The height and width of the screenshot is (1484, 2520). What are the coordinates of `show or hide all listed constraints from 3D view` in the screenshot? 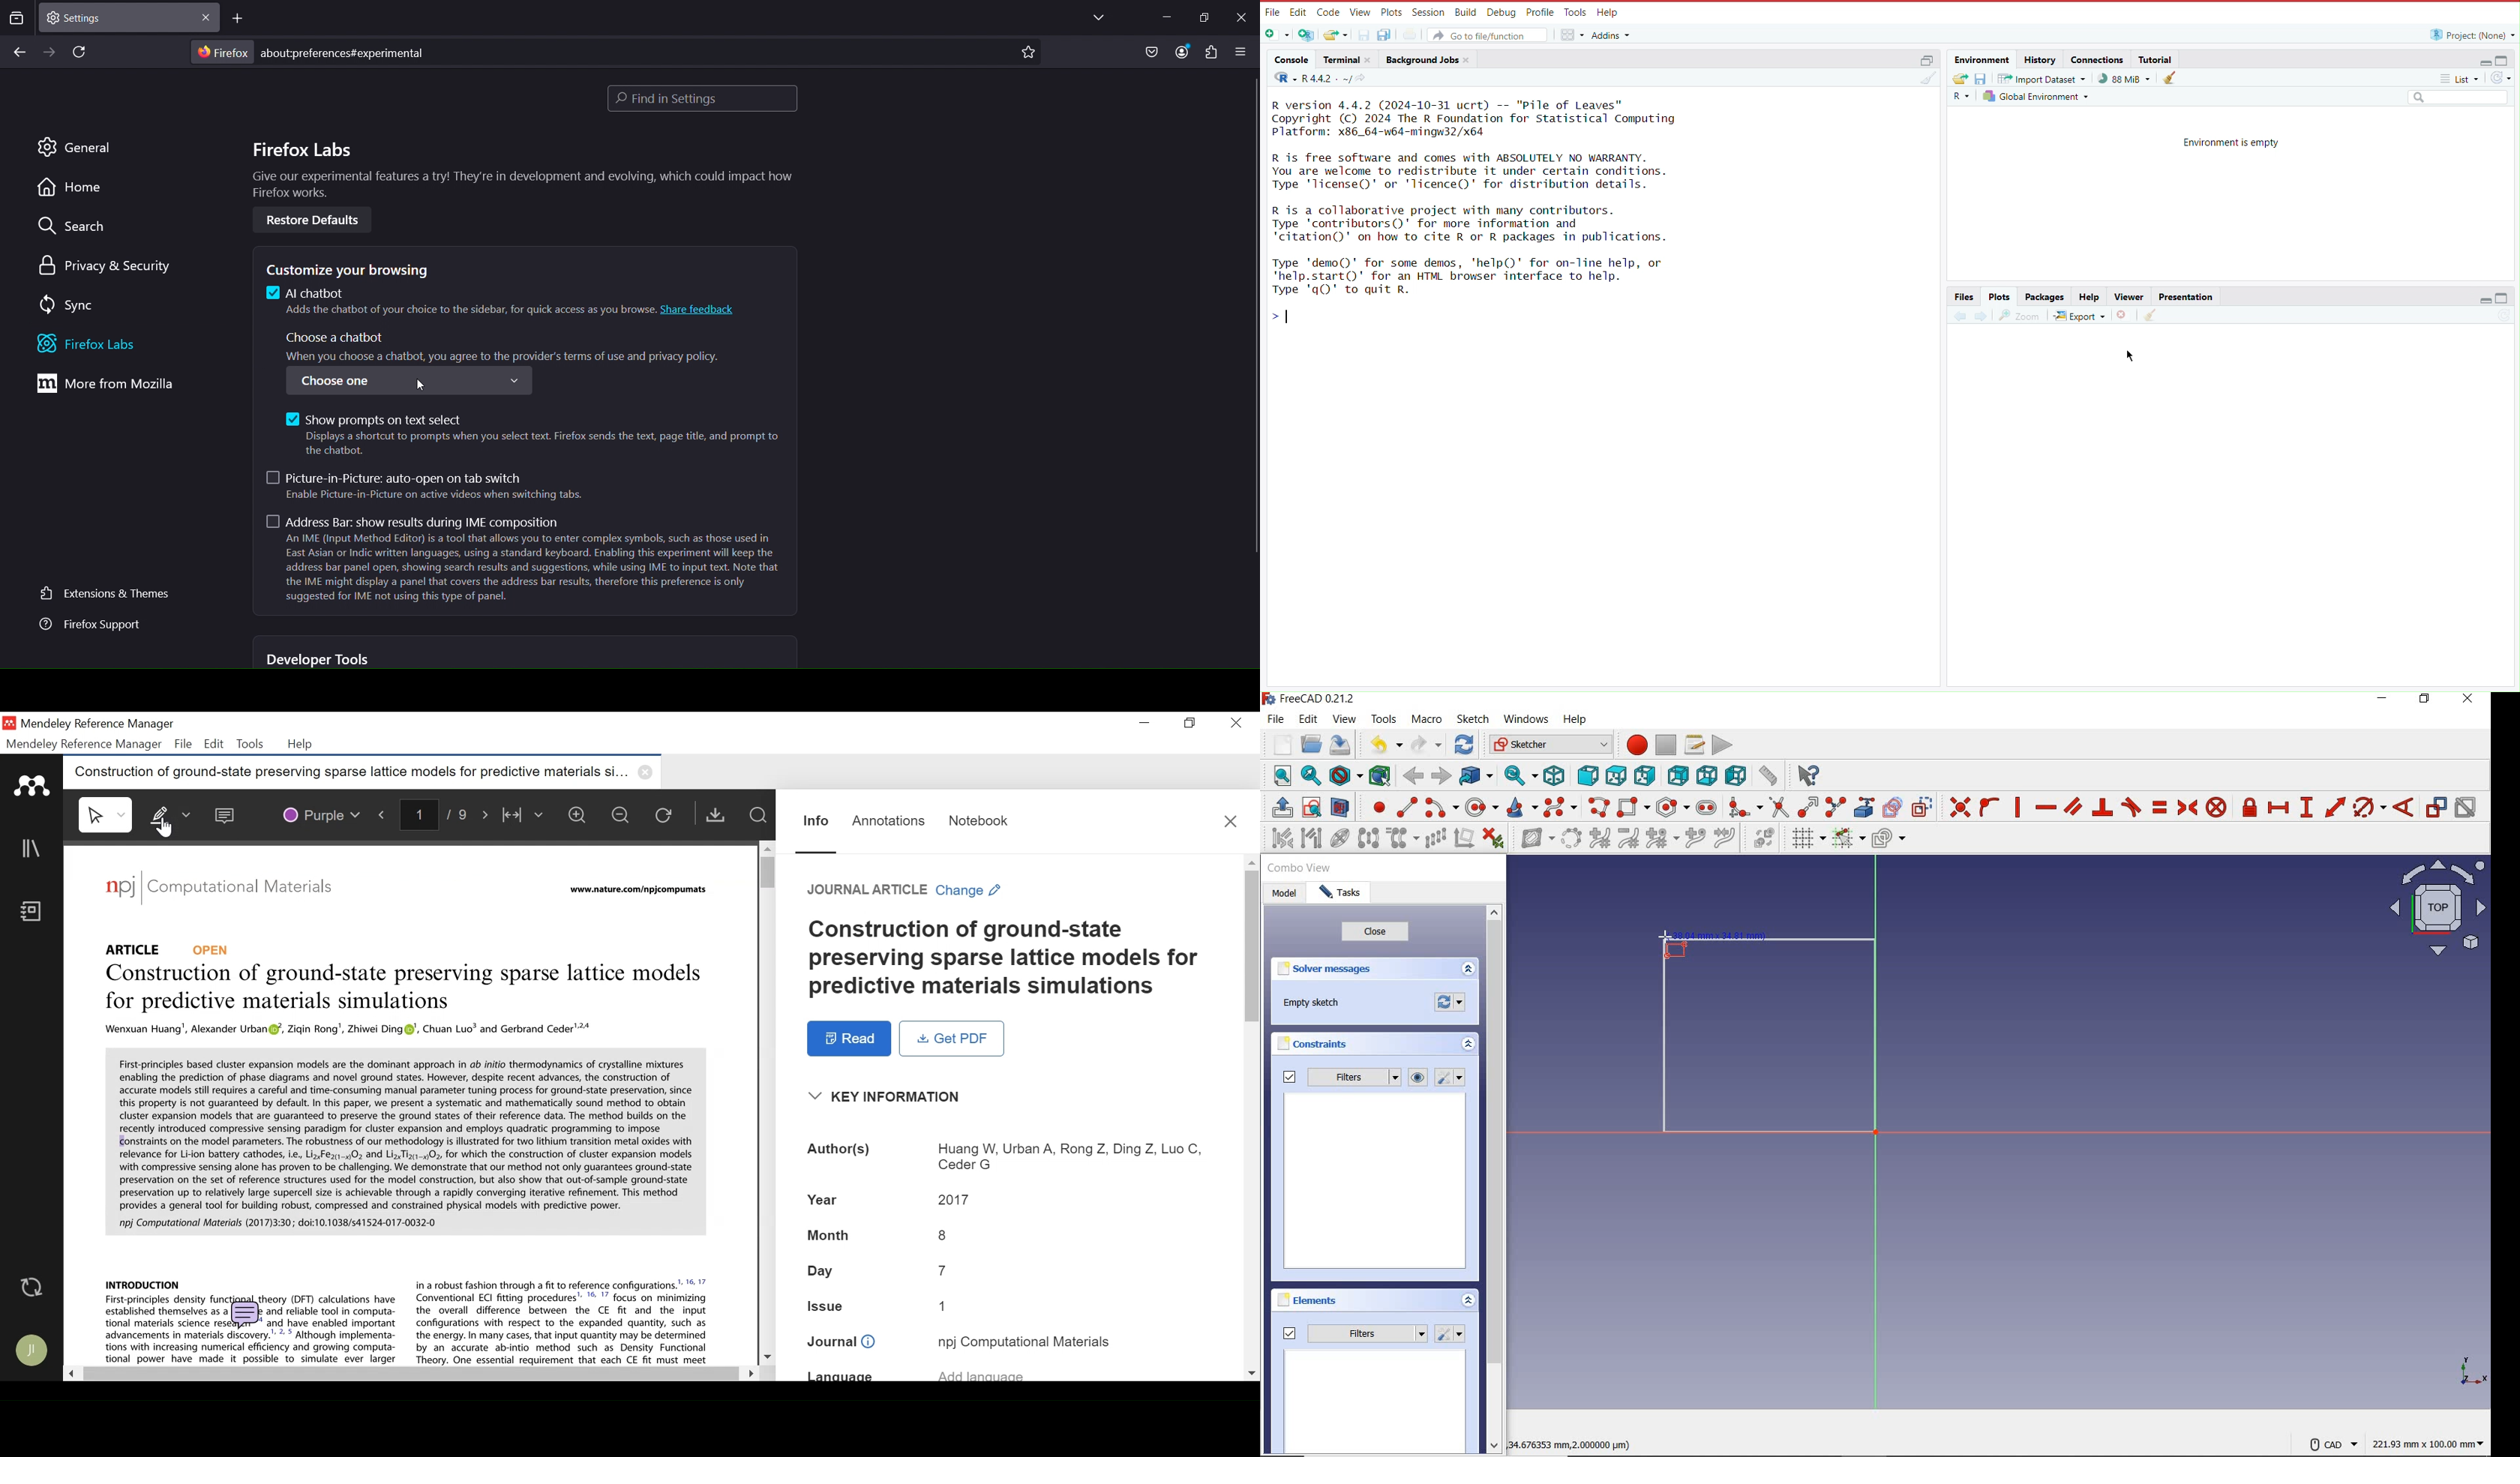 It's located at (1419, 1077).